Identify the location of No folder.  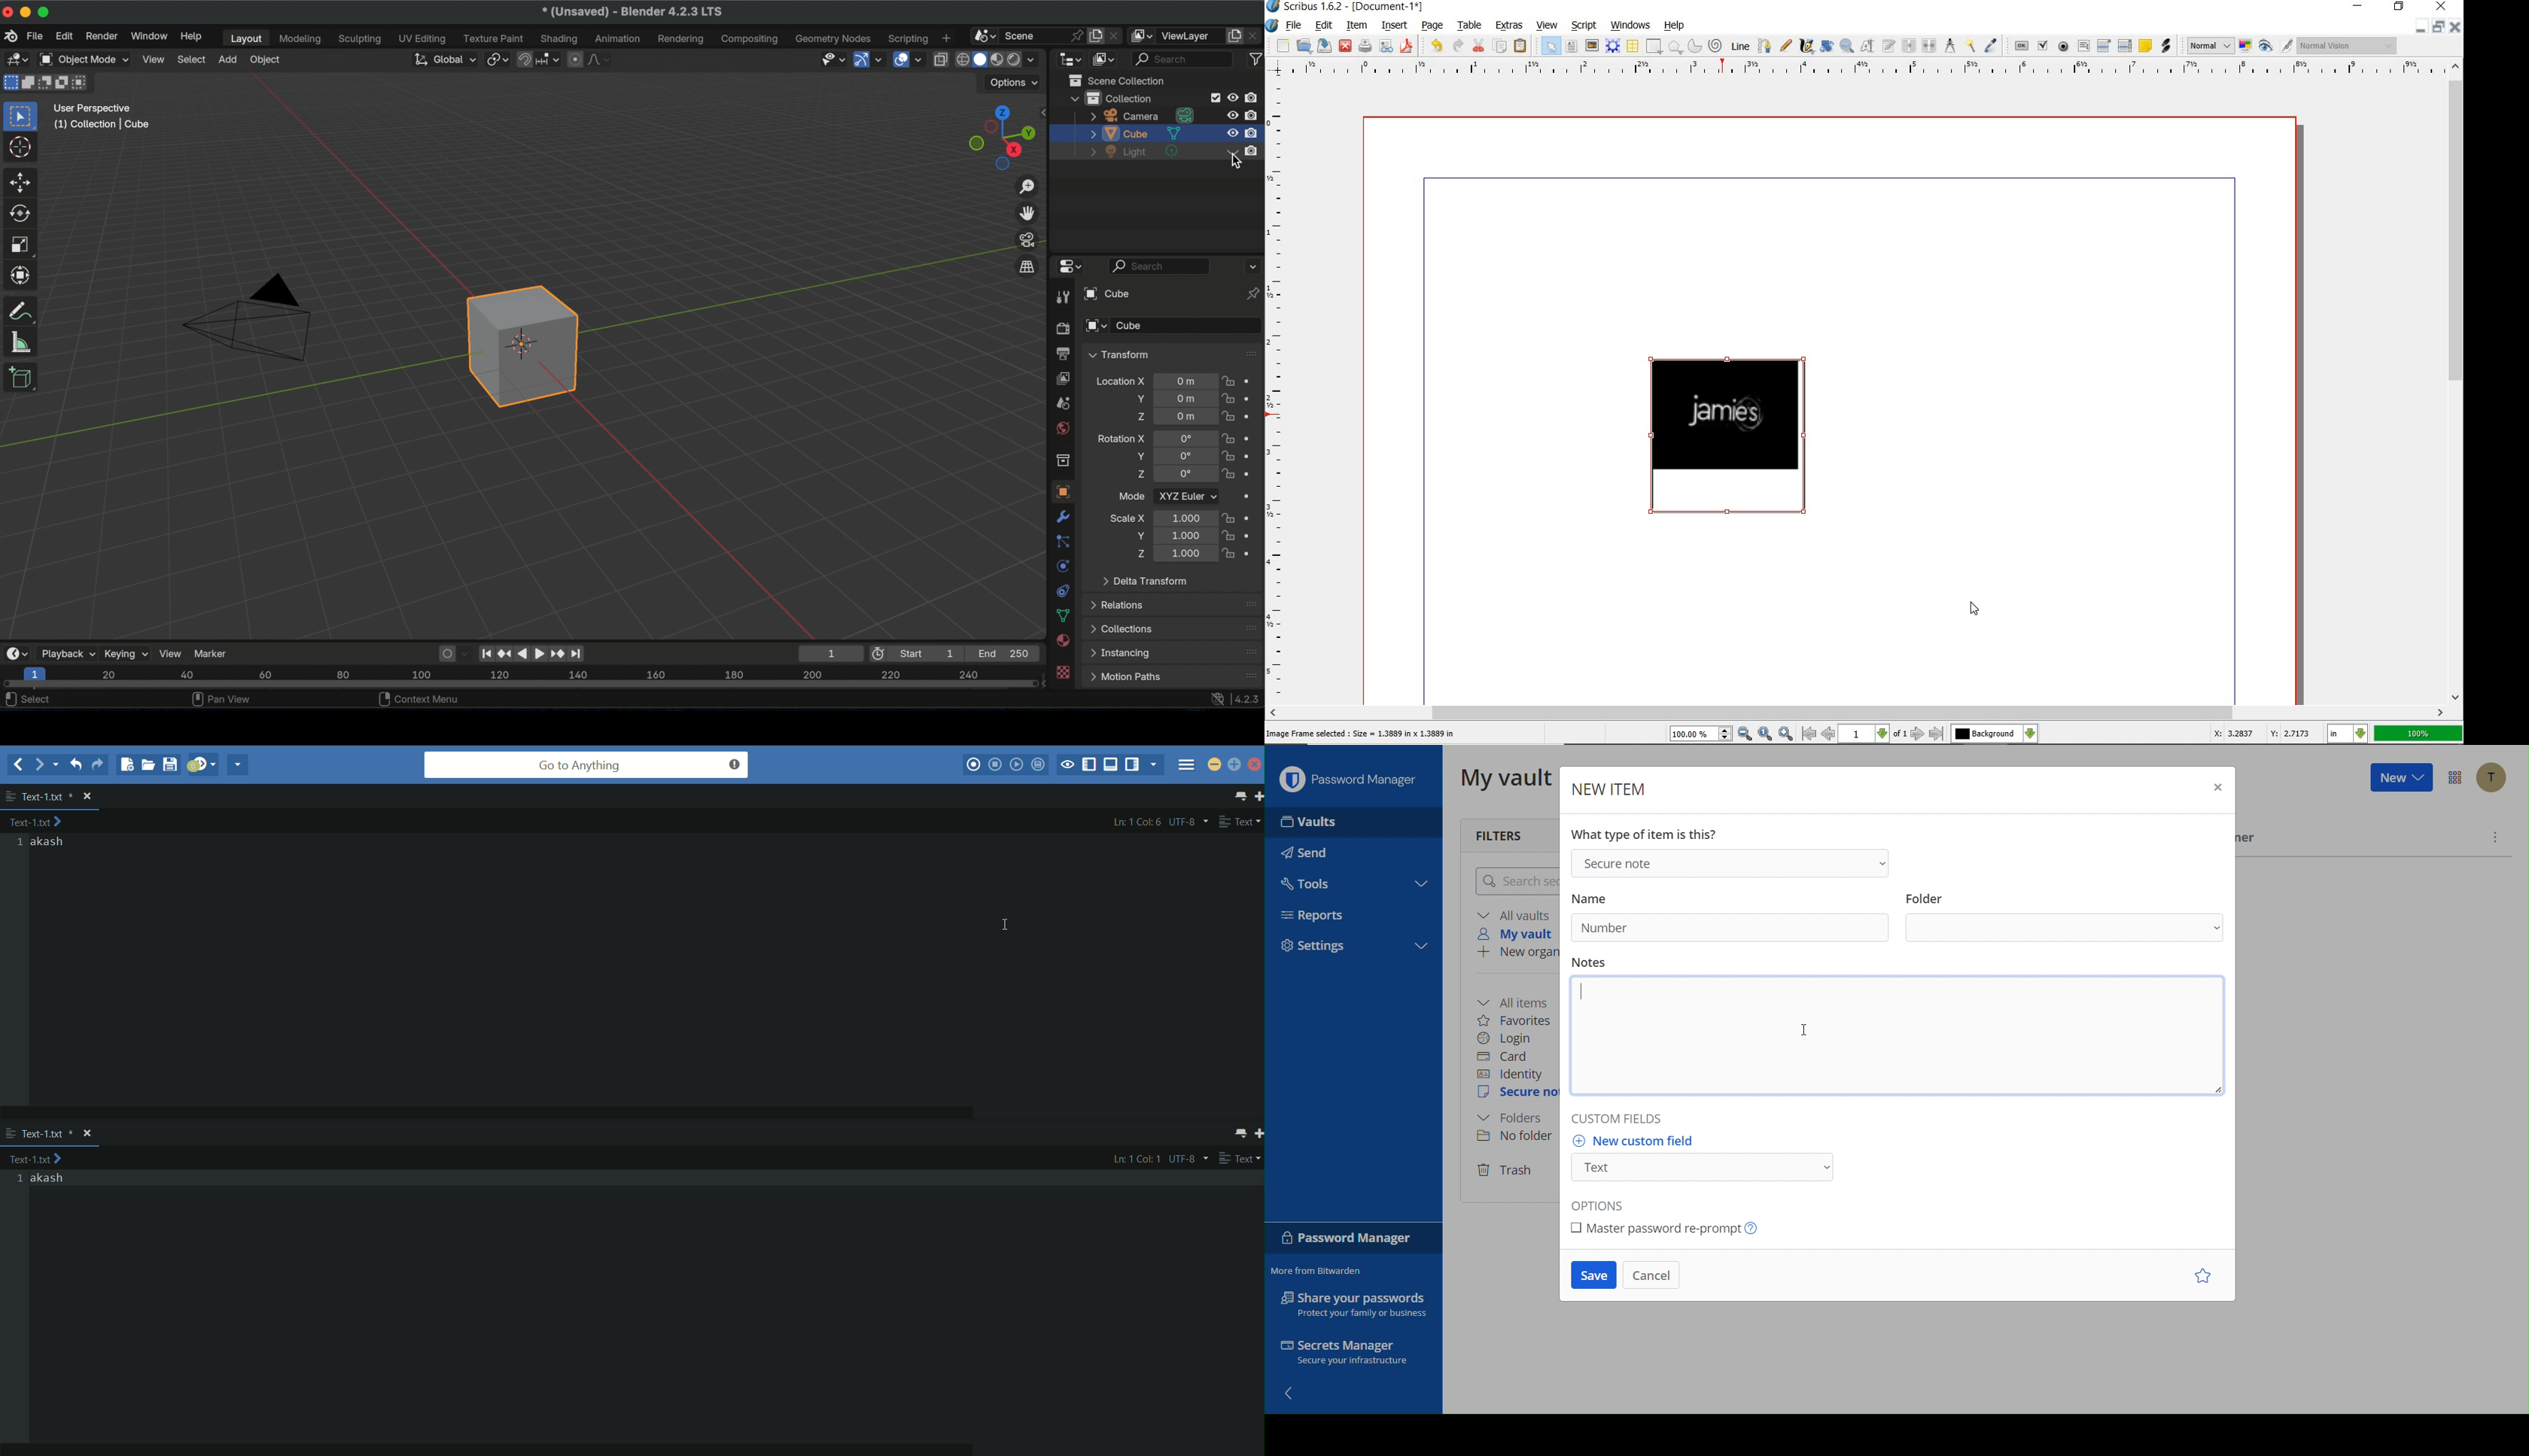
(1514, 1137).